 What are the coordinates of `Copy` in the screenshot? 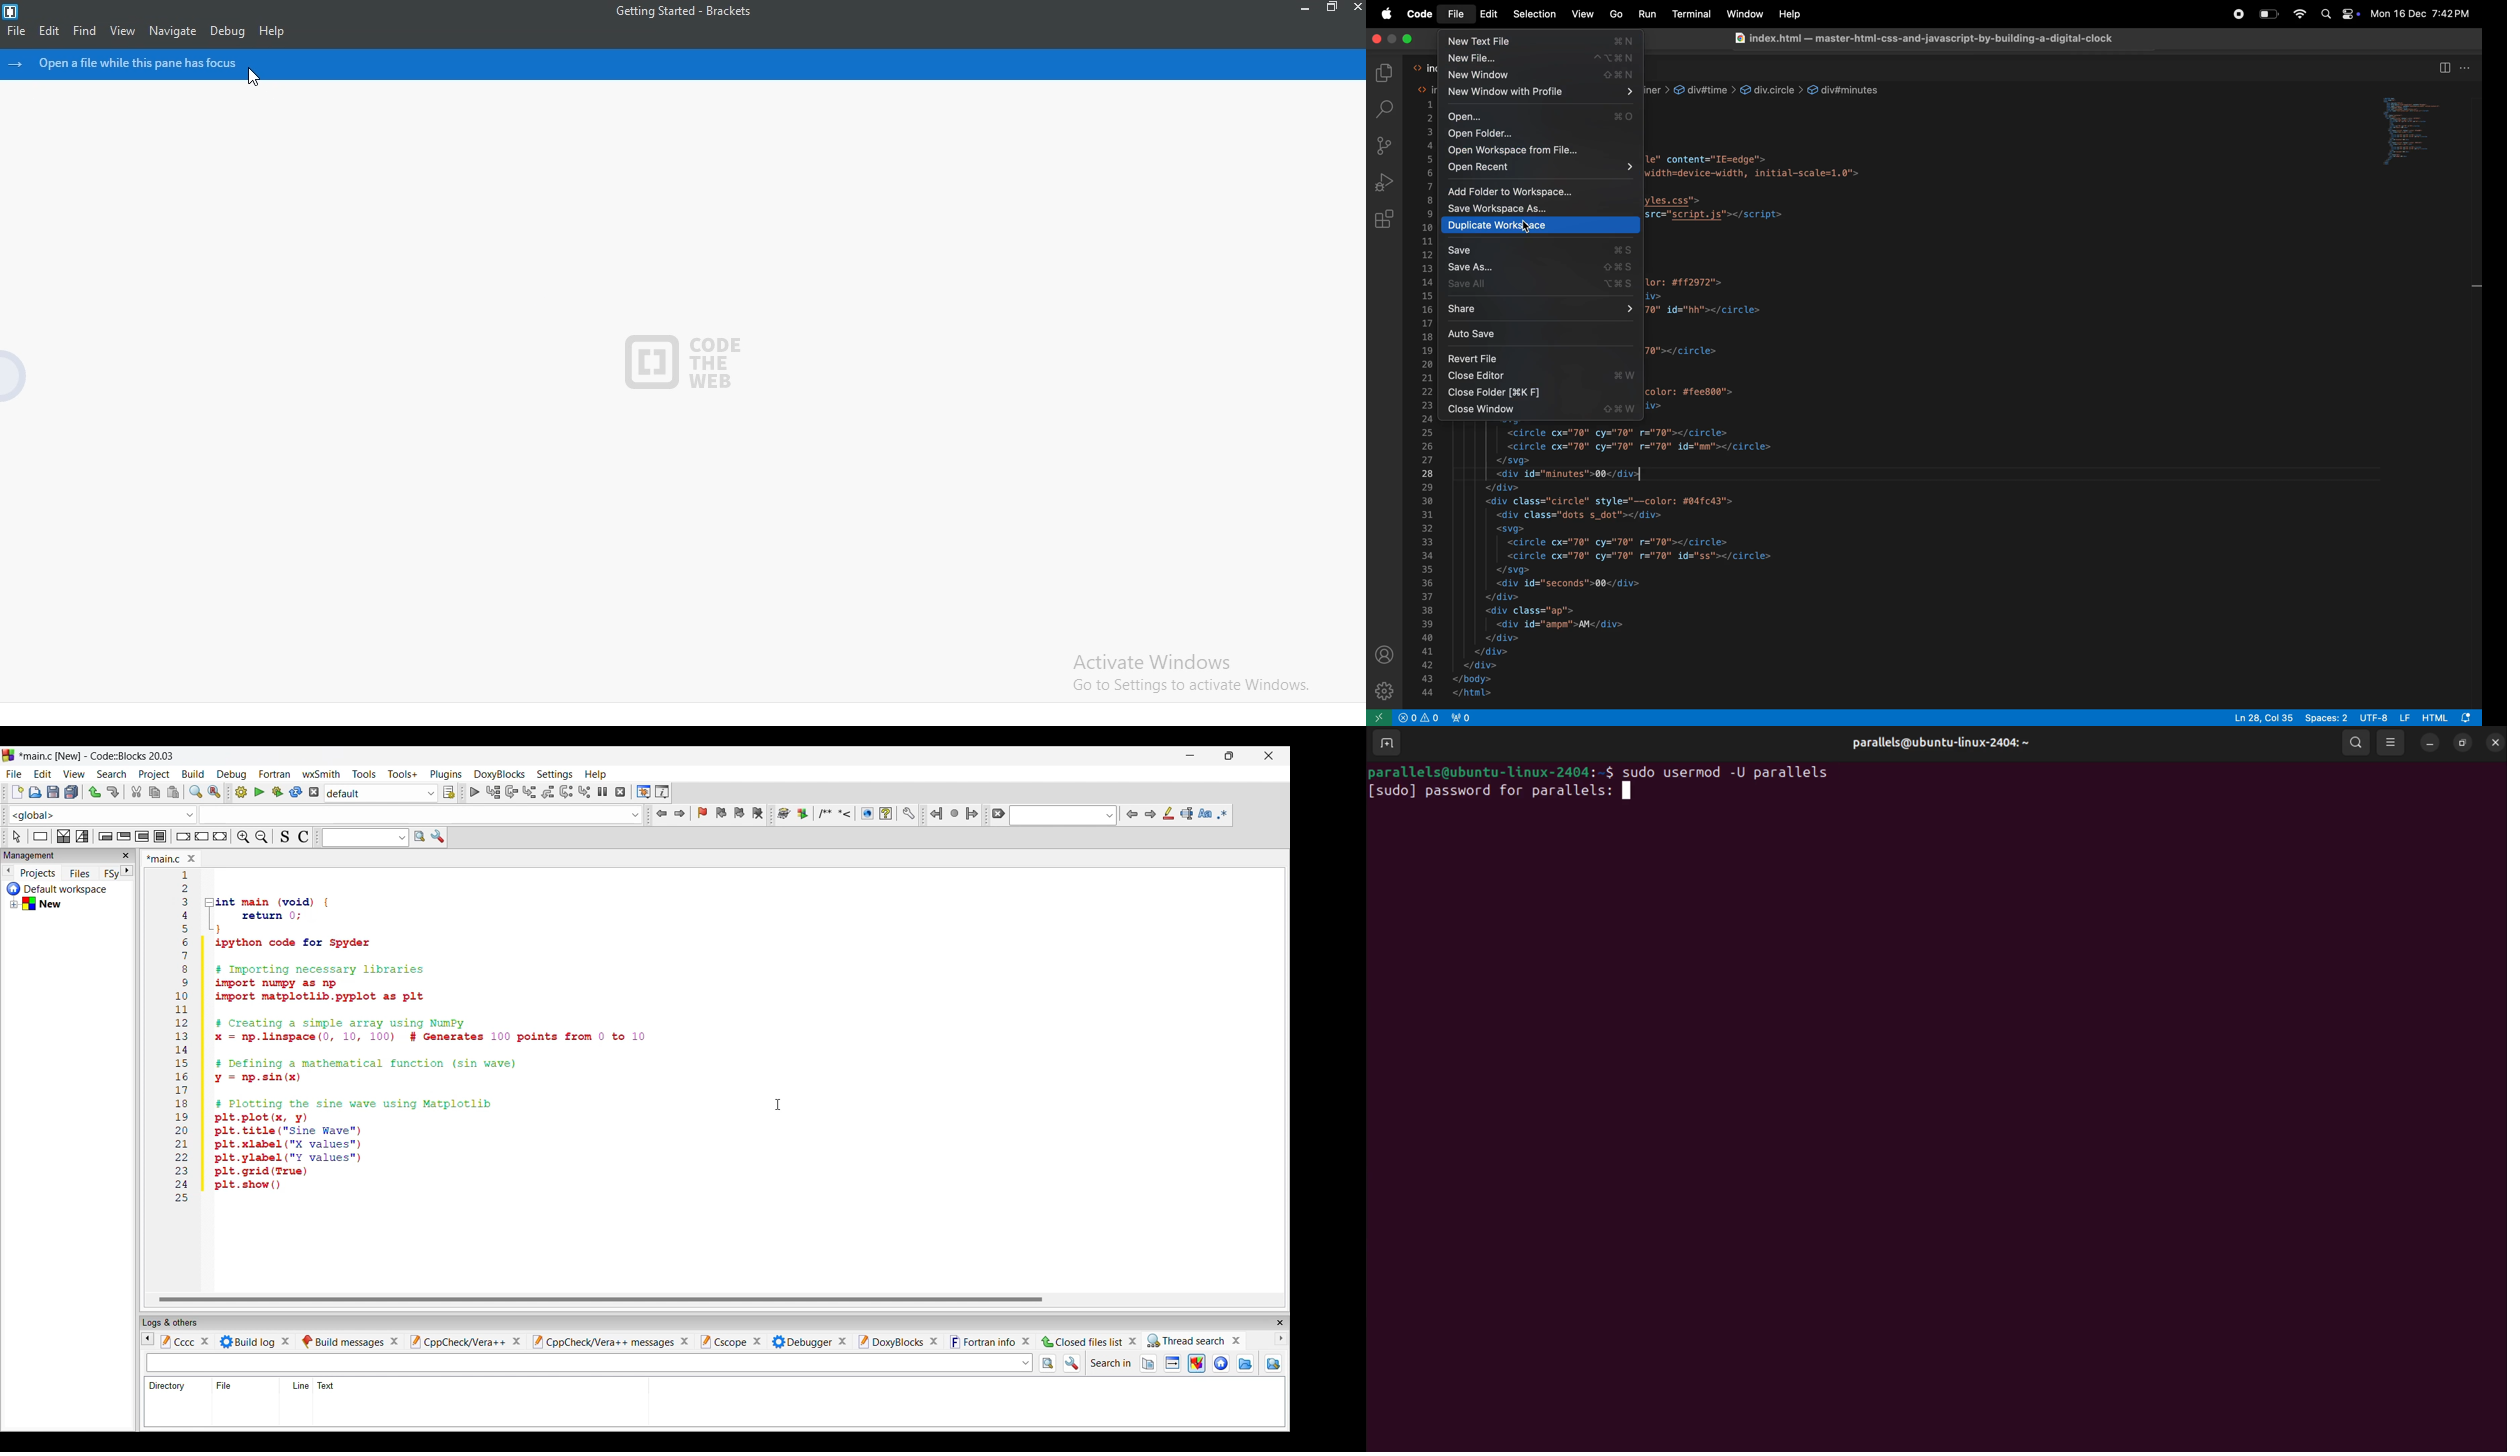 It's located at (155, 793).